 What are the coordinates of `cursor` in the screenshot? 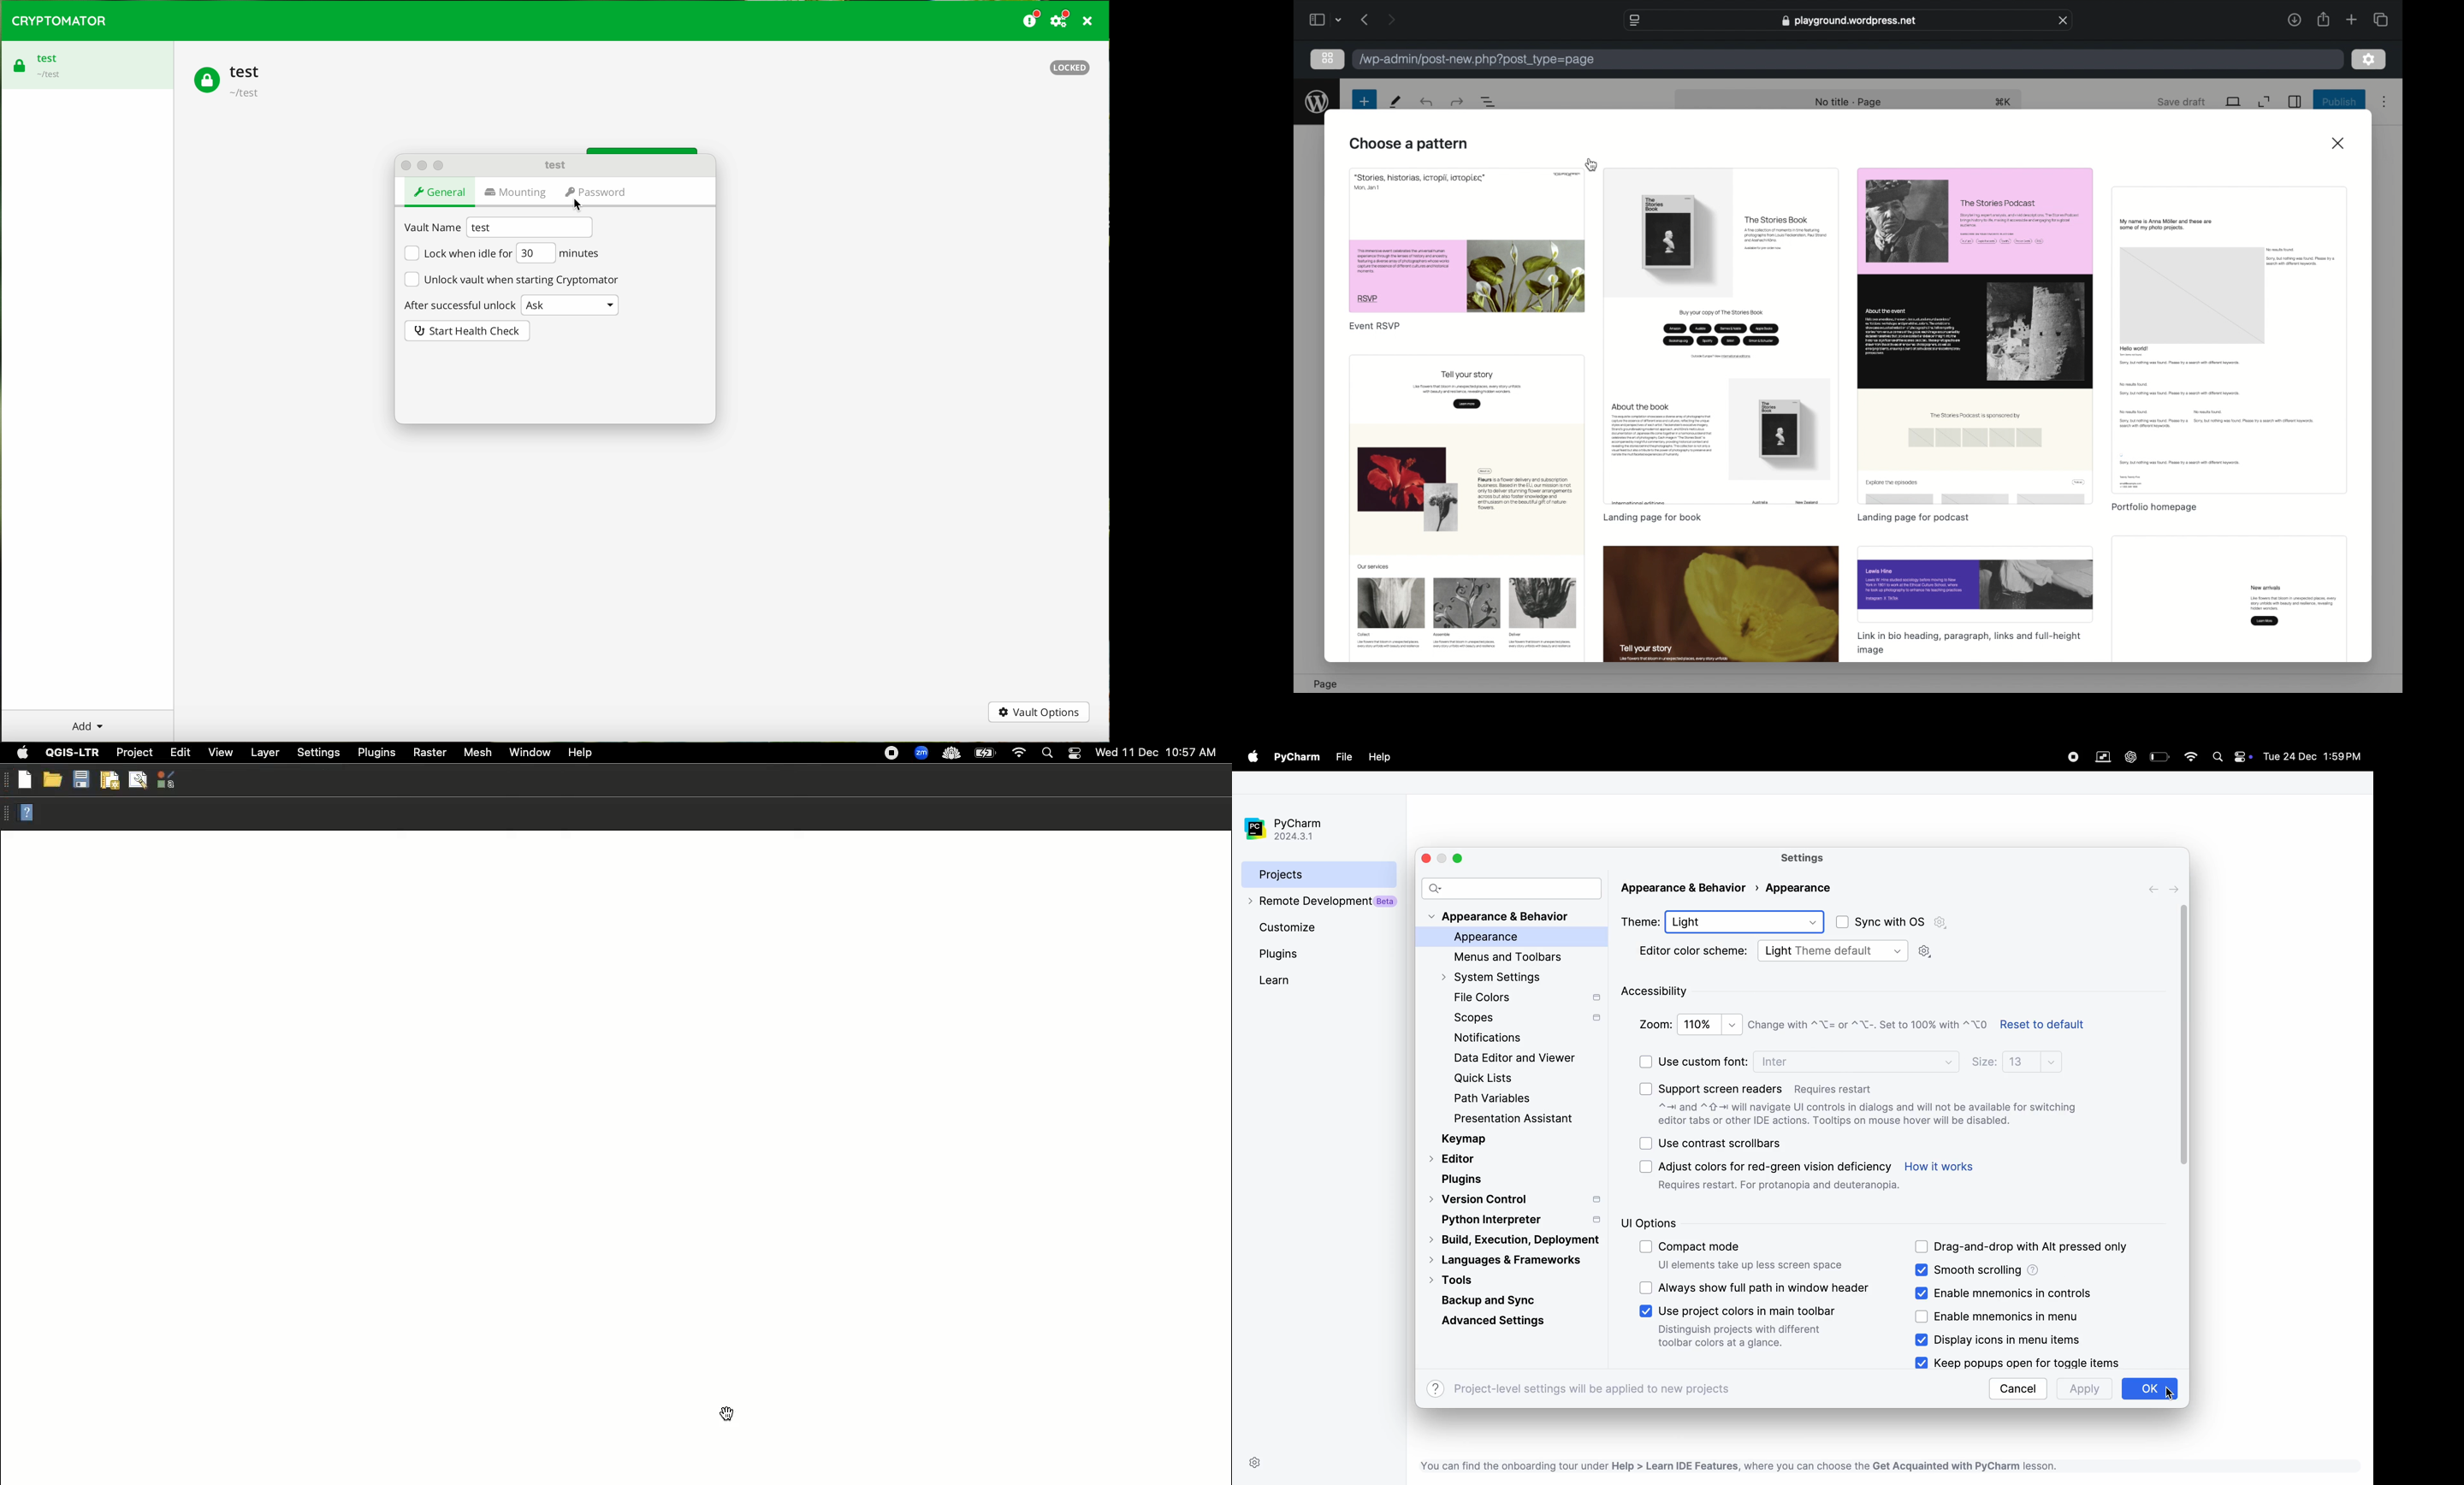 It's located at (1593, 164).